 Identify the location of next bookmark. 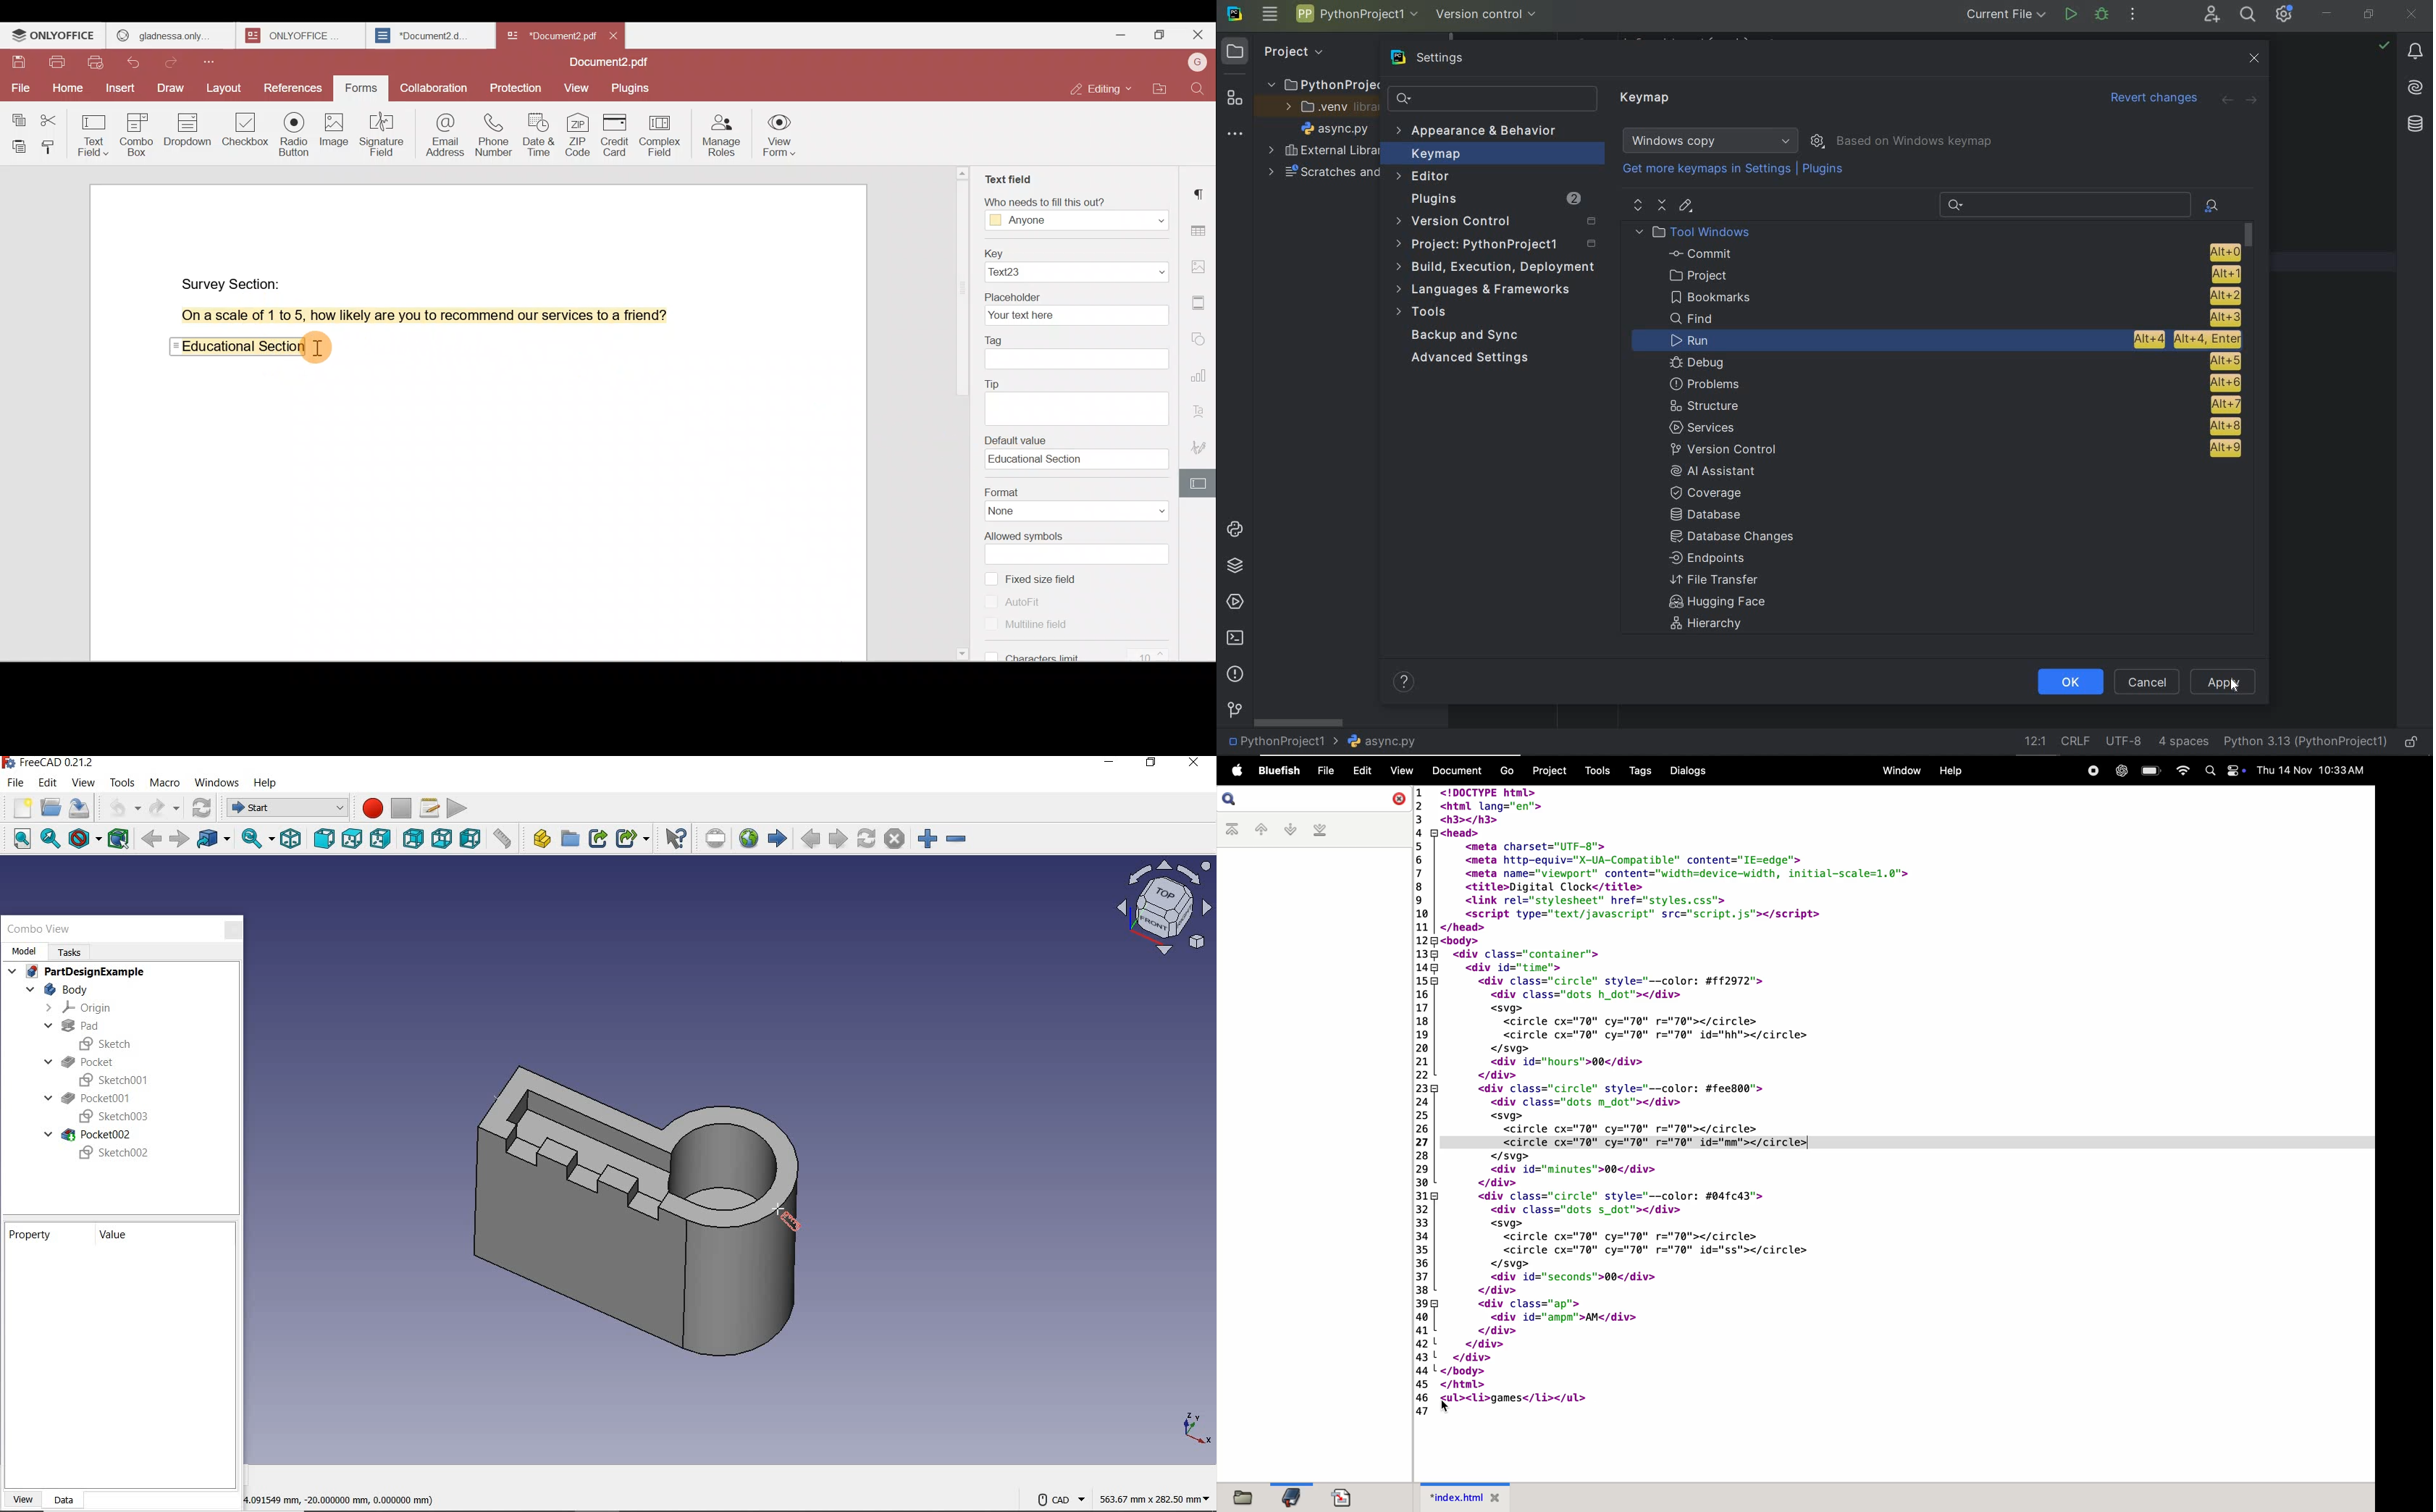
(1289, 830).